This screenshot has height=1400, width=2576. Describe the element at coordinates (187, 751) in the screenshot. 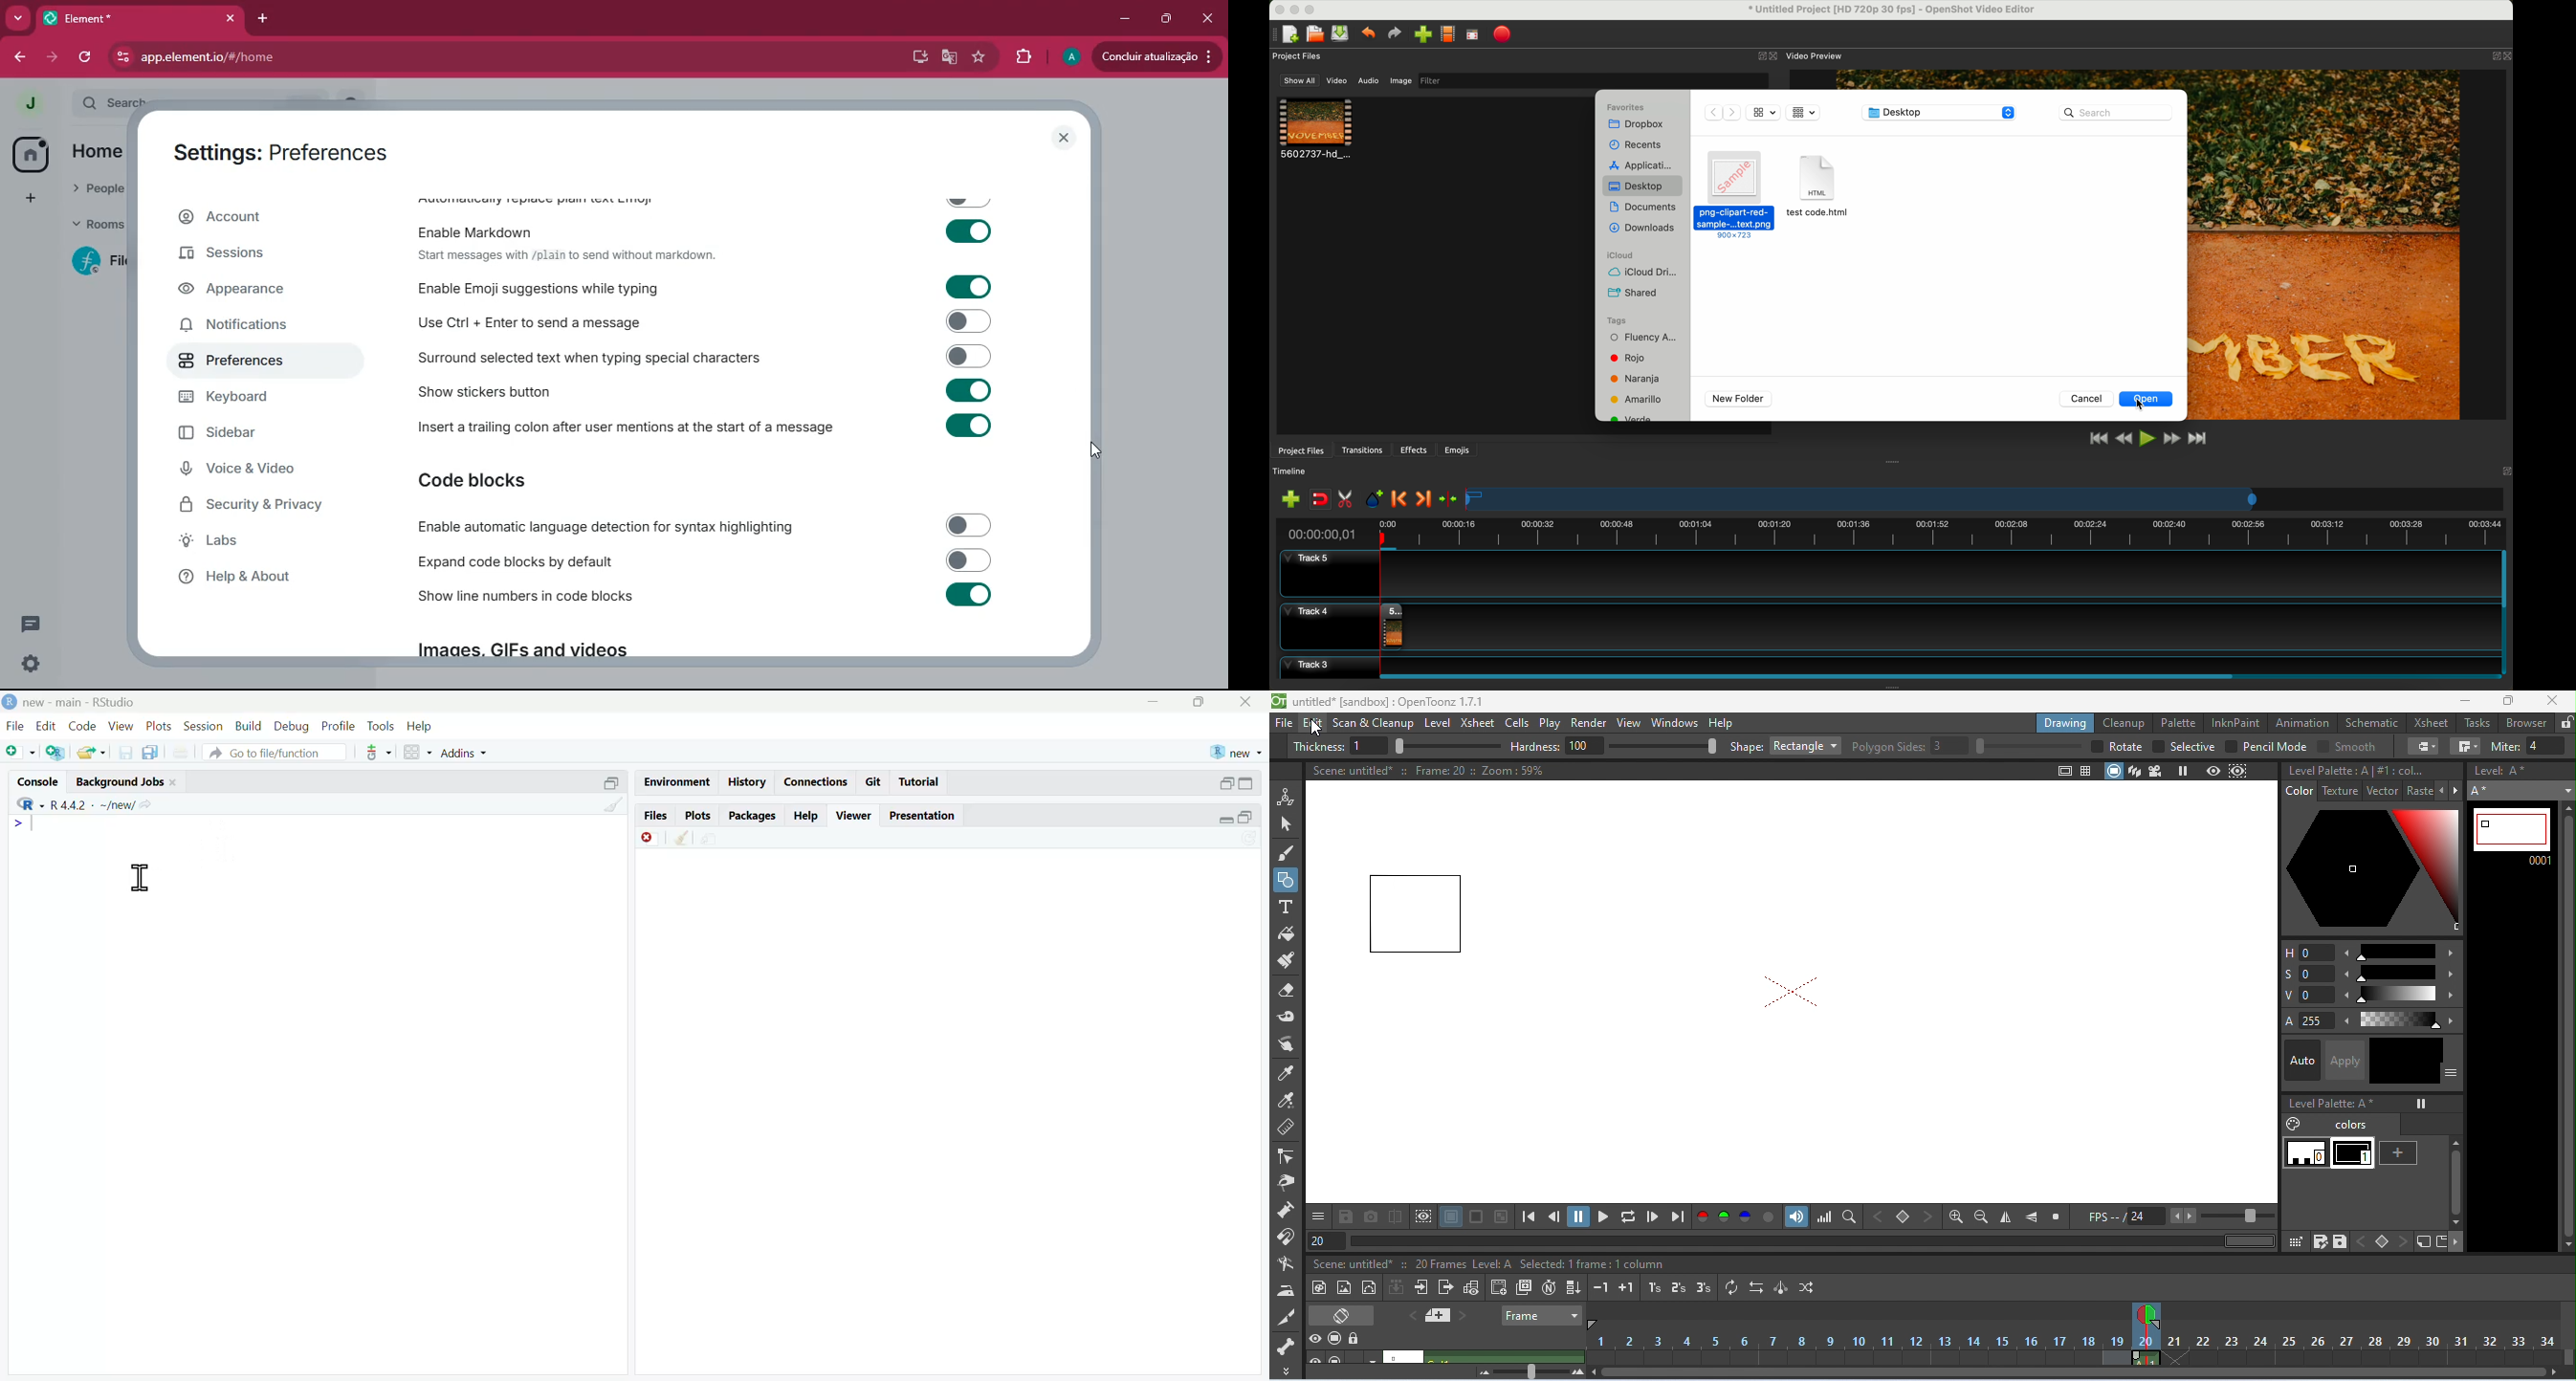

I see `print current document` at that location.